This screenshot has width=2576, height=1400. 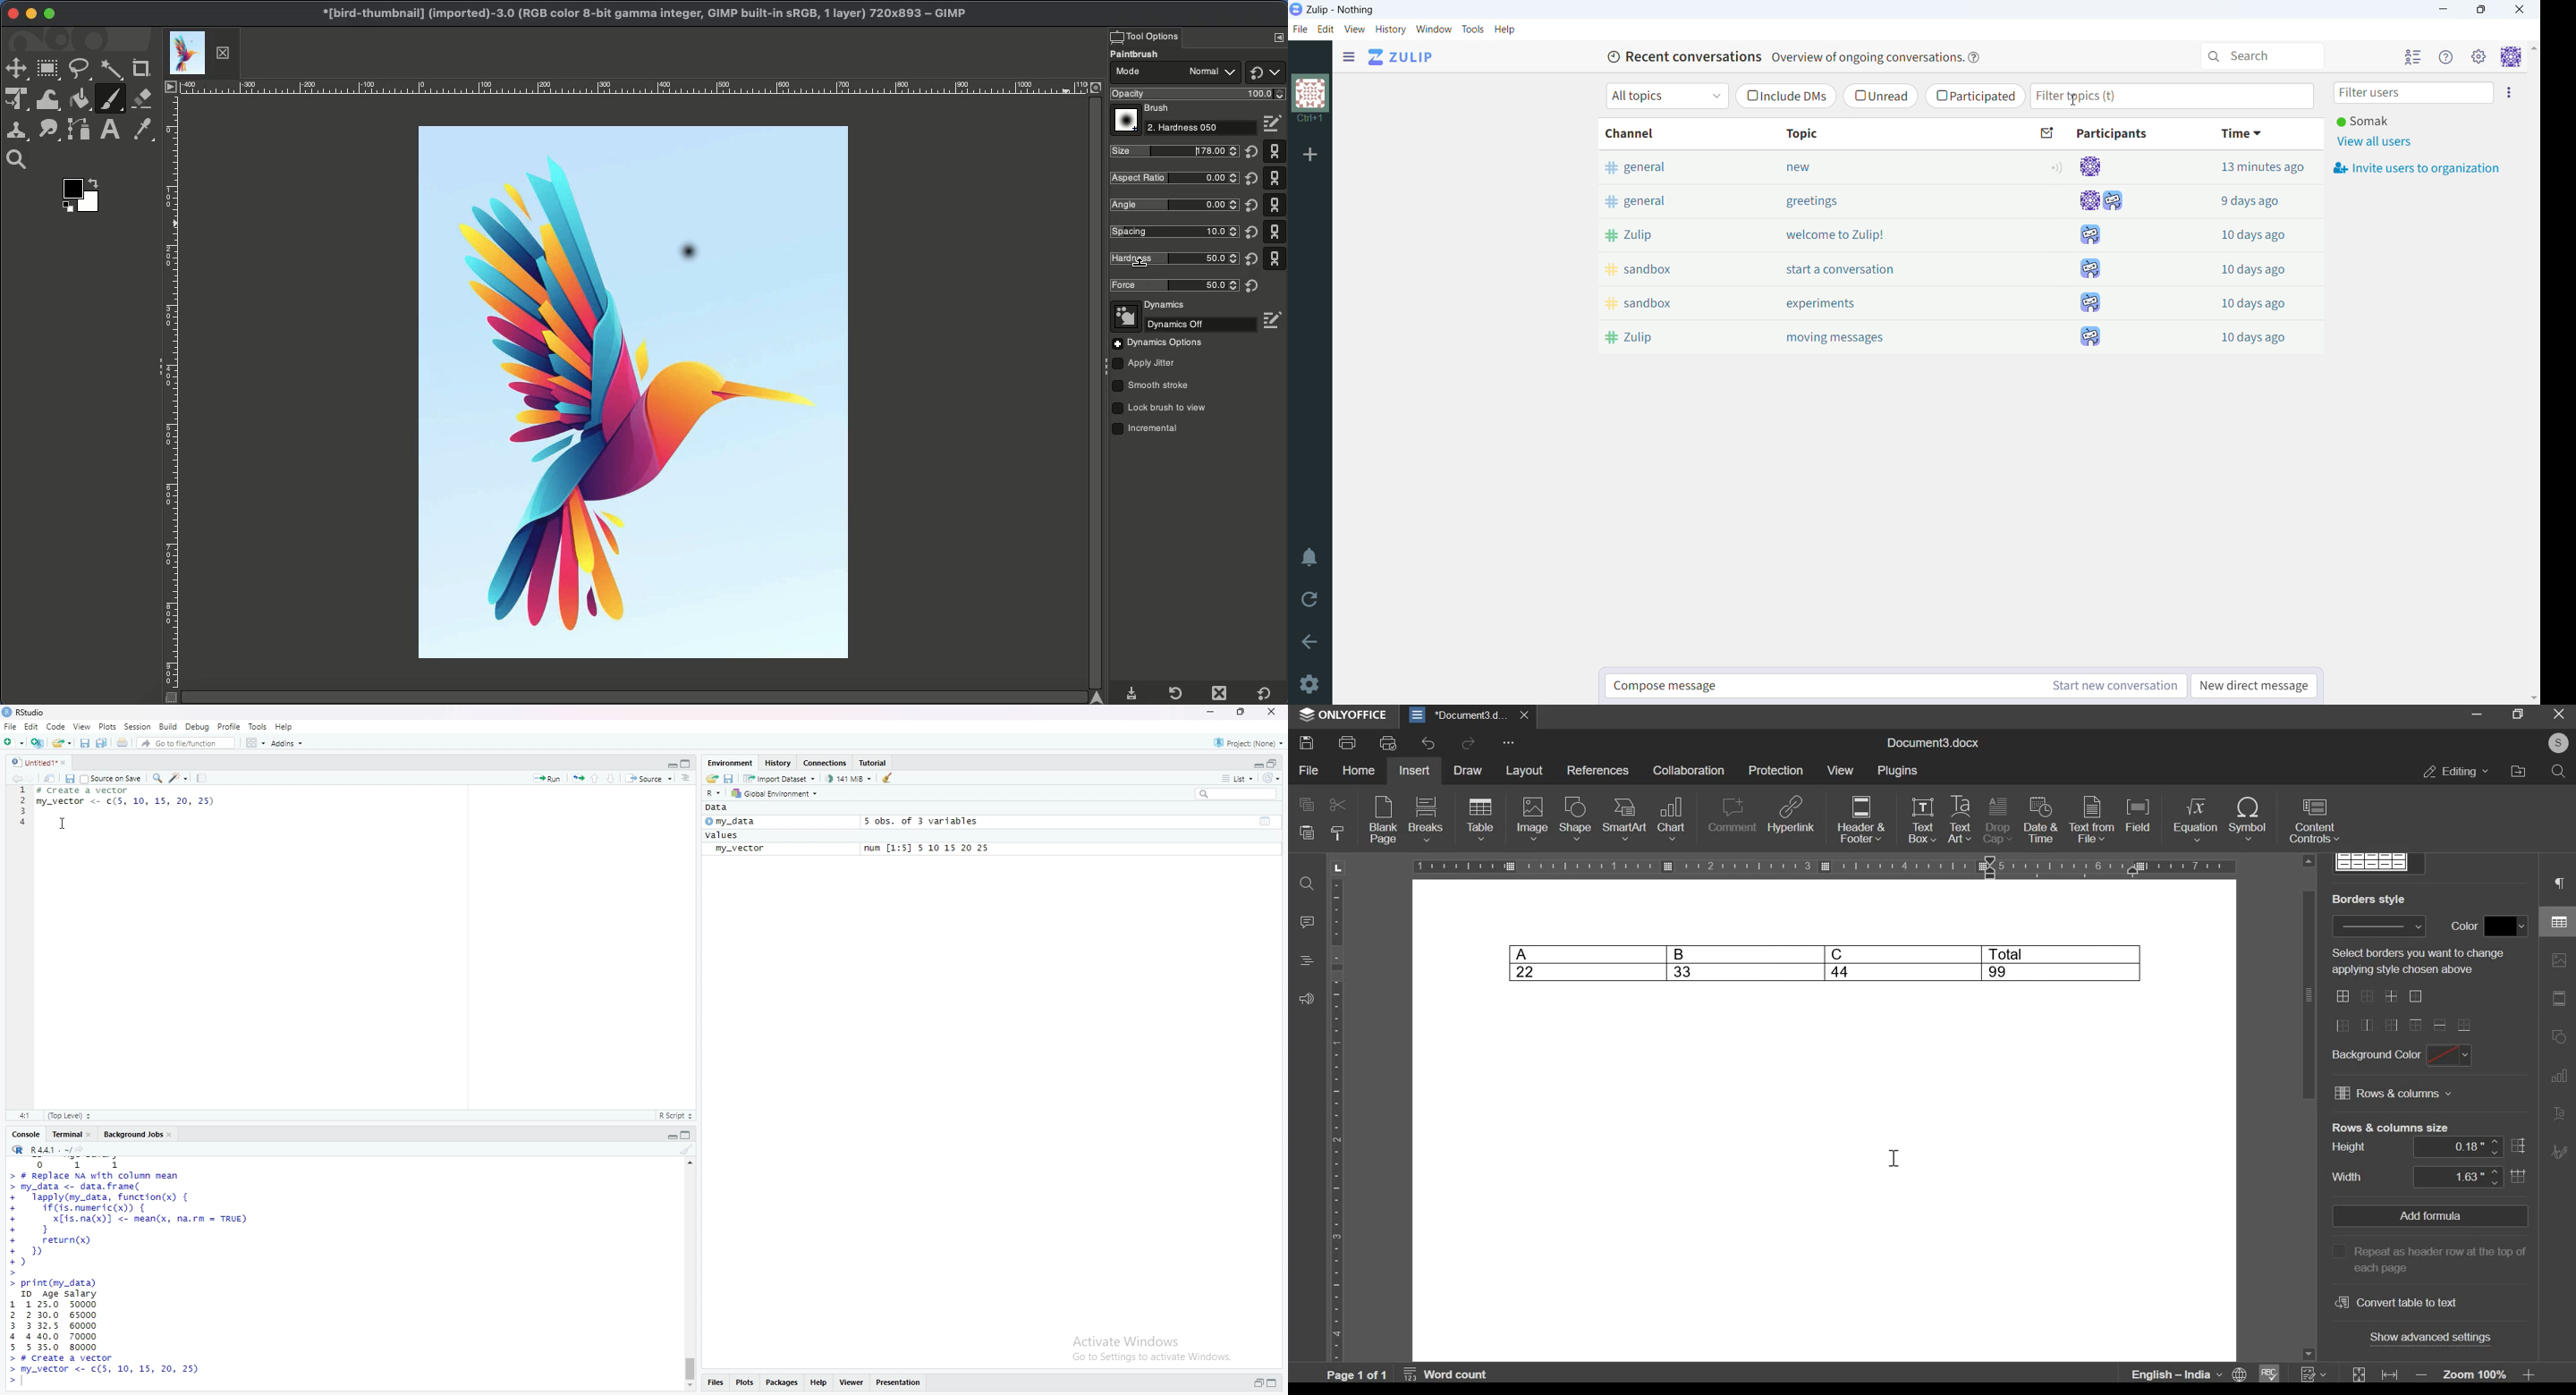 I want to click on signature settings, so click(x=2559, y=1151).